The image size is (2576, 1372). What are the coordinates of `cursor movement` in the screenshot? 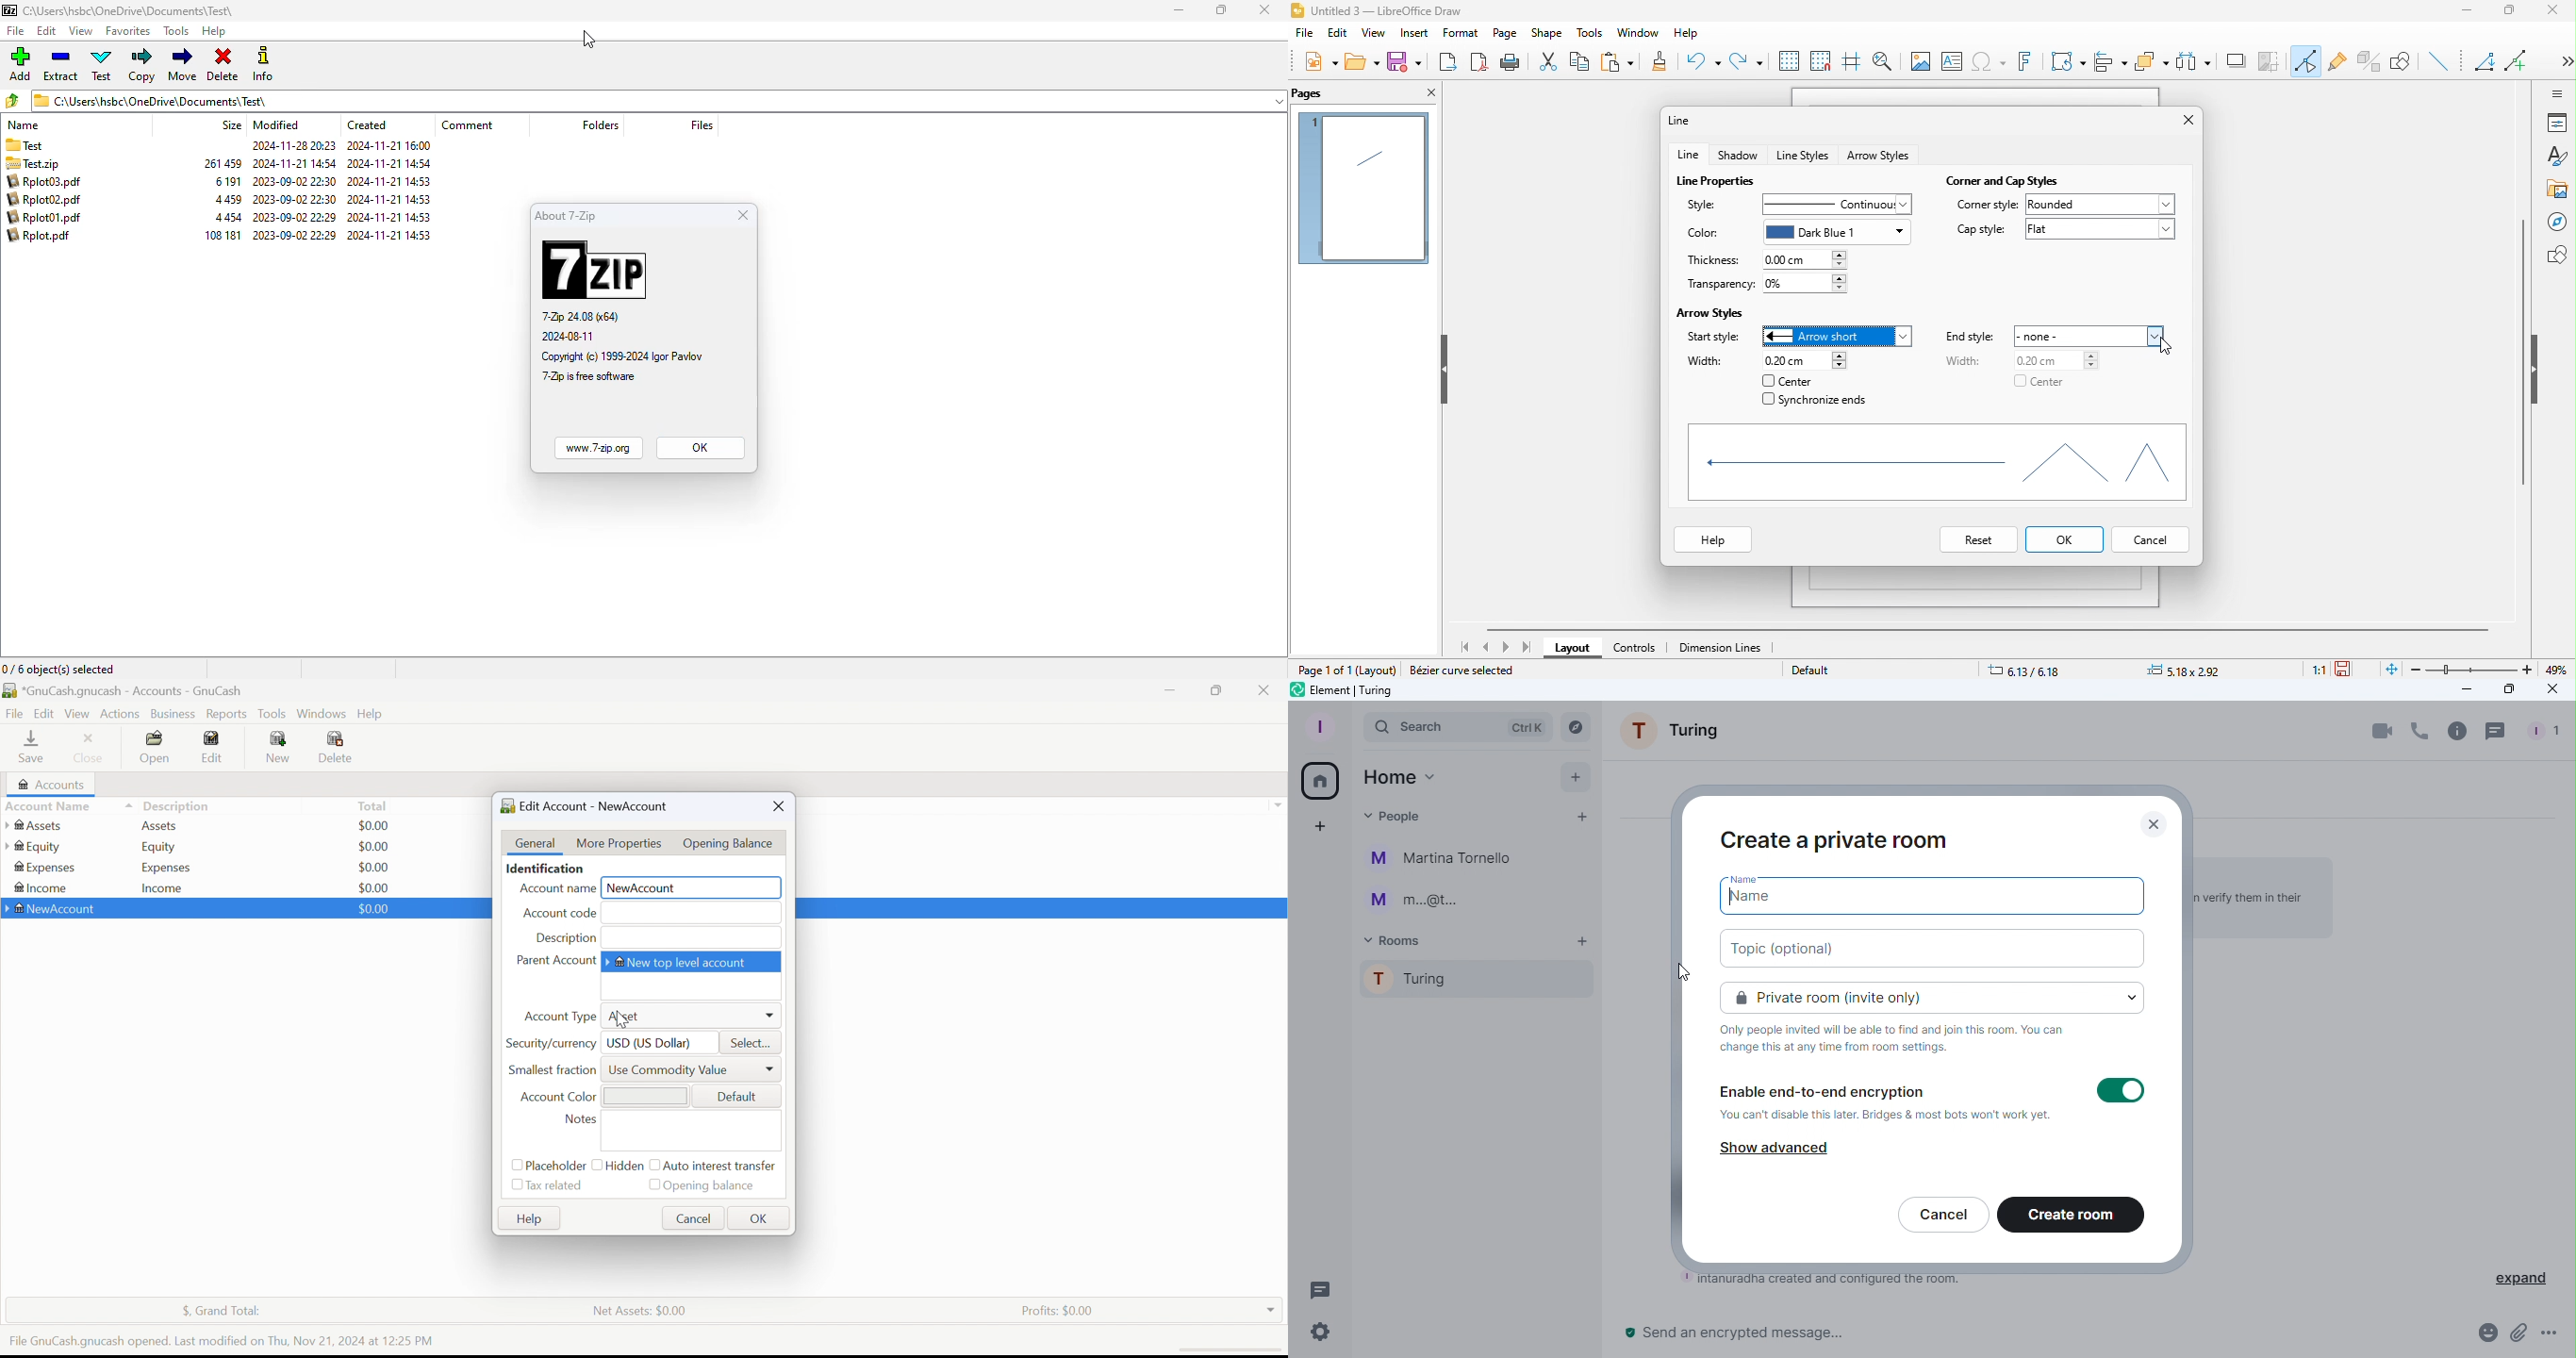 It's located at (2161, 344).